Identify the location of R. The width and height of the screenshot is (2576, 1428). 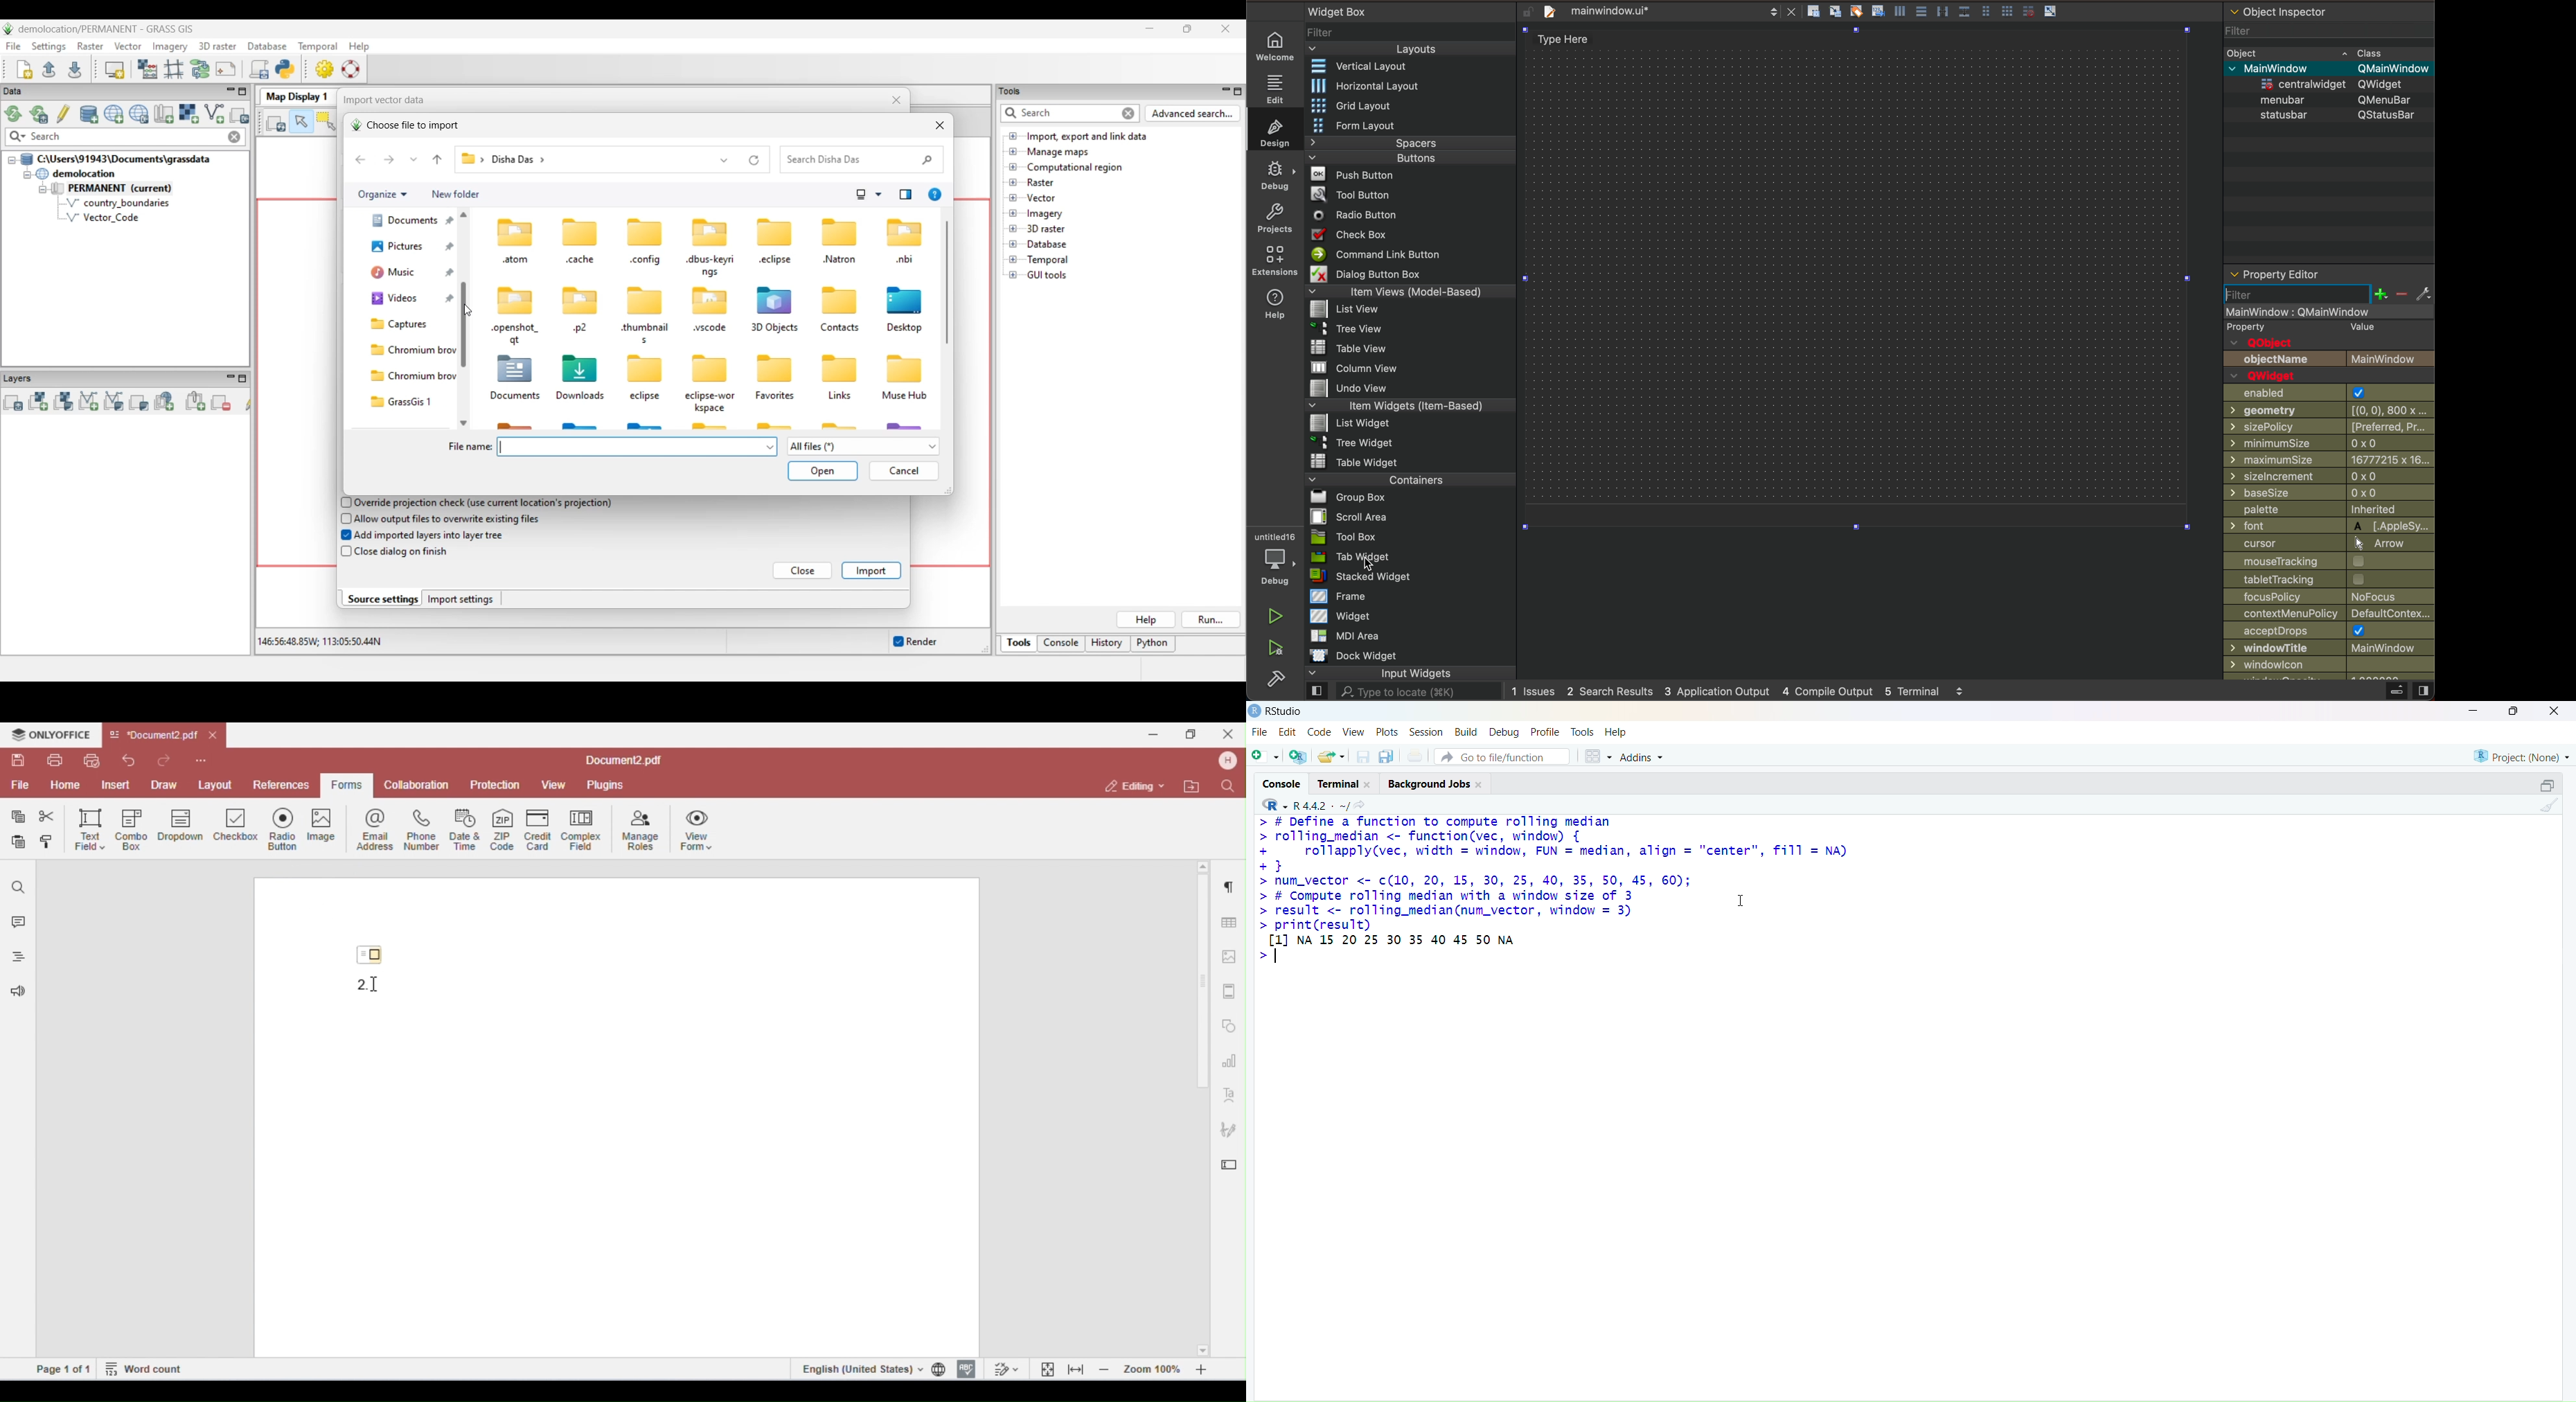
(1275, 804).